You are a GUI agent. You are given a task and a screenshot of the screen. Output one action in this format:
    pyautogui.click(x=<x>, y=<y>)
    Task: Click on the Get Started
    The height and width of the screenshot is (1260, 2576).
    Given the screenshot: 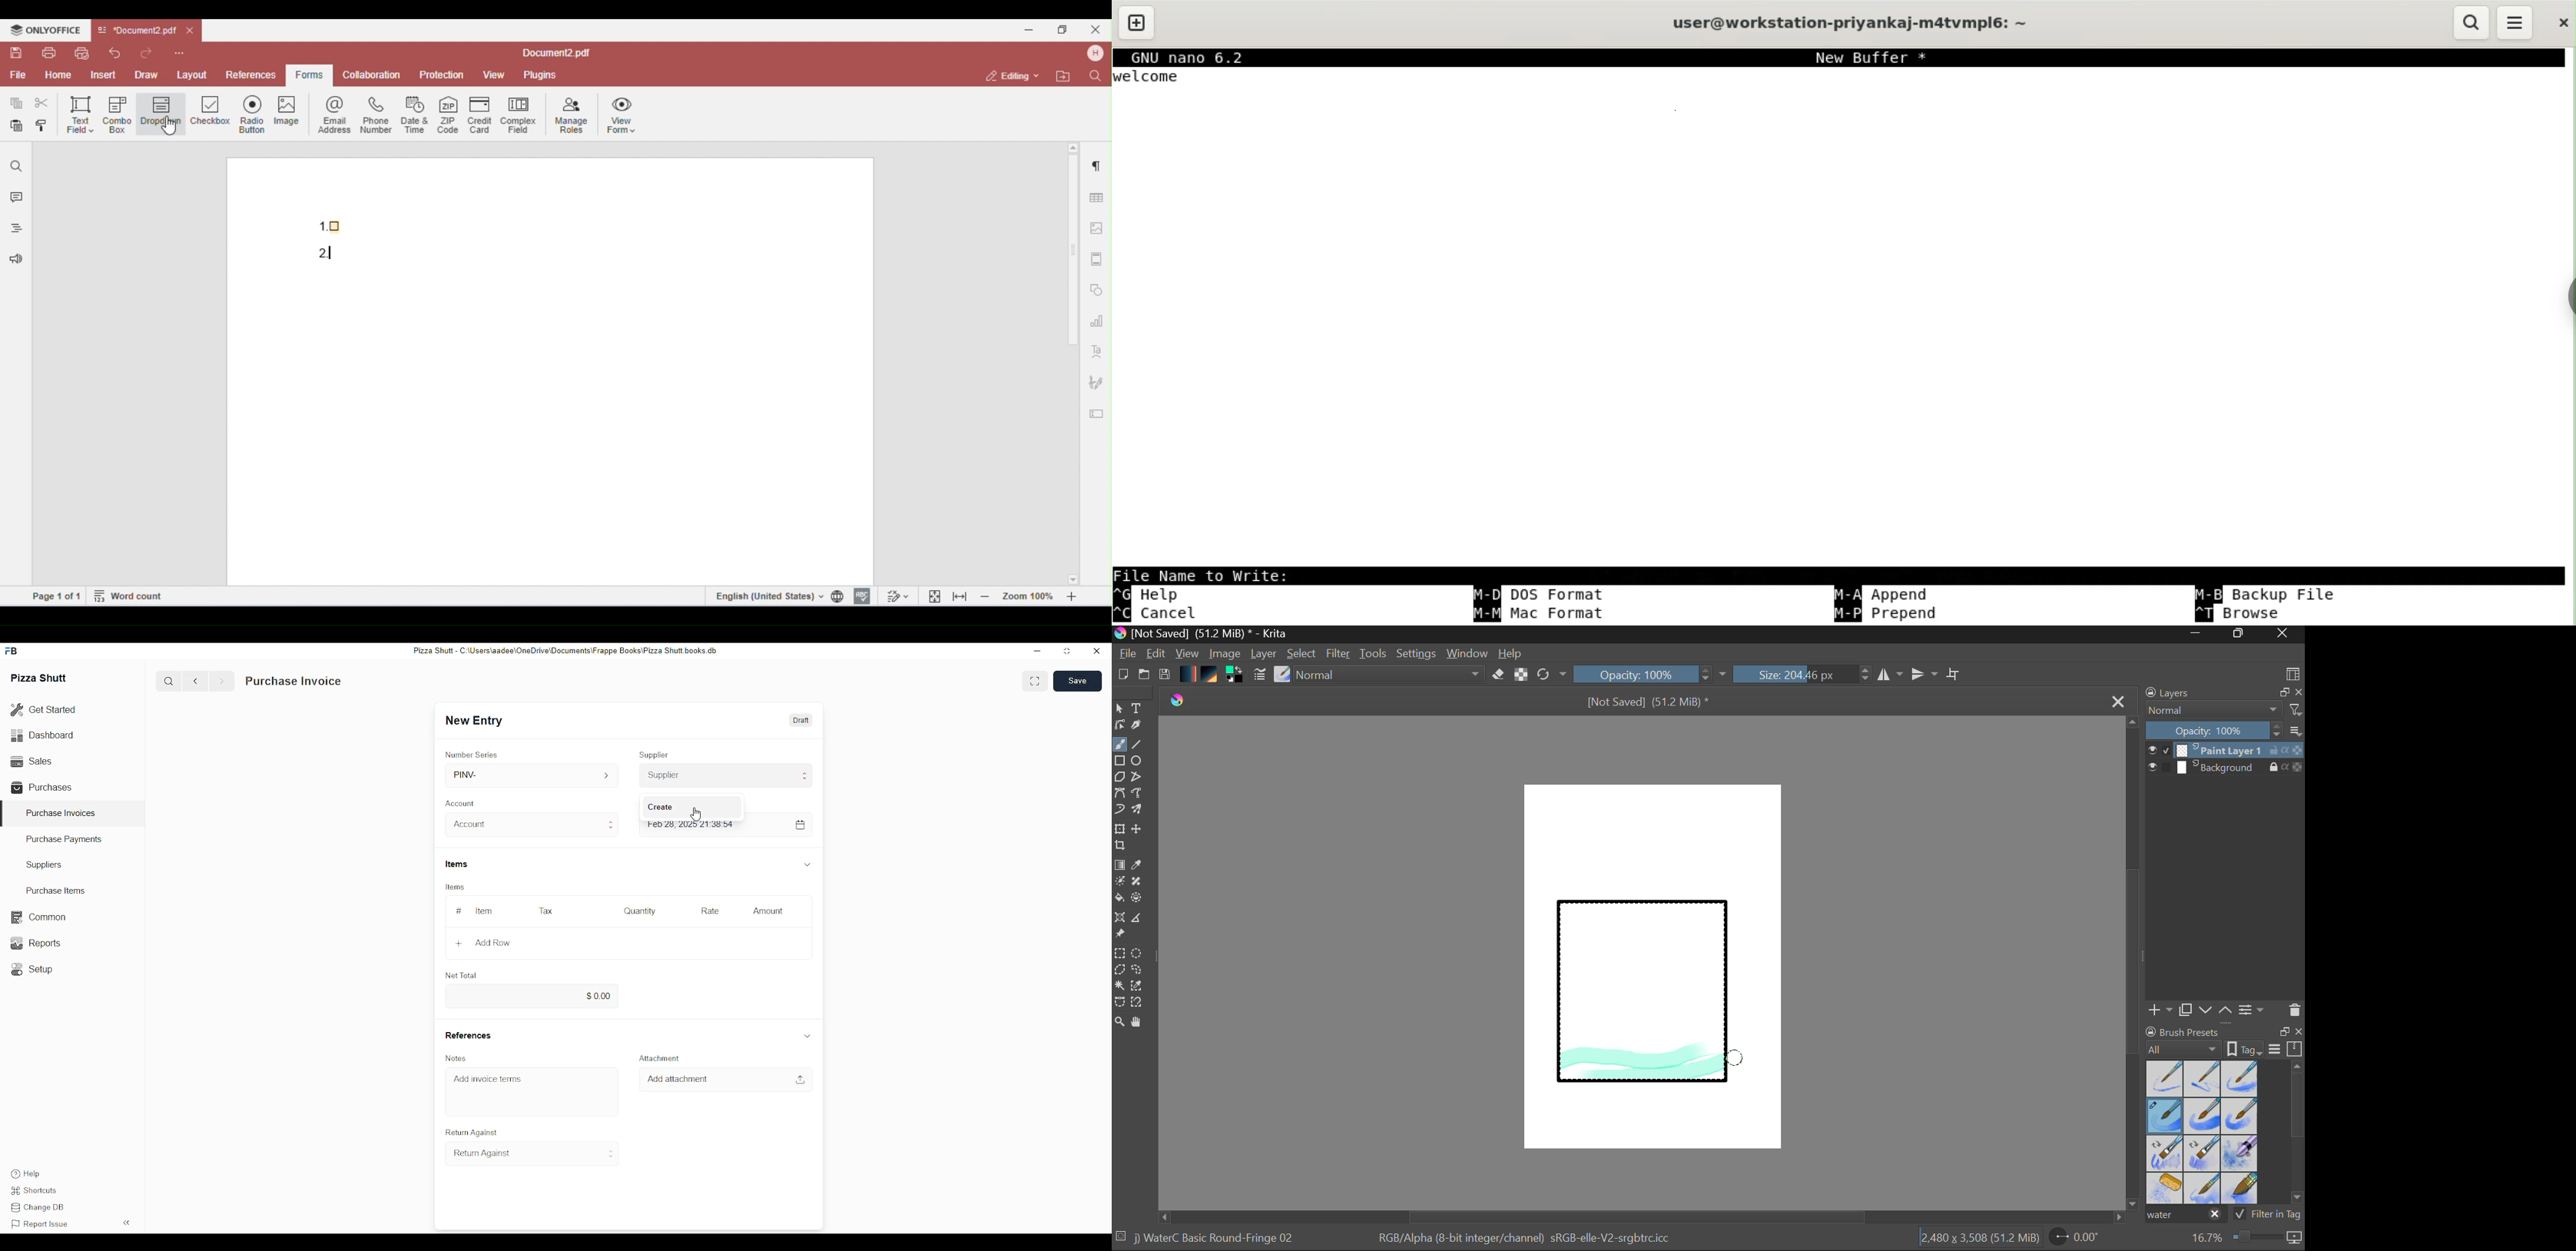 What is the action you would take?
    pyautogui.click(x=43, y=711)
    